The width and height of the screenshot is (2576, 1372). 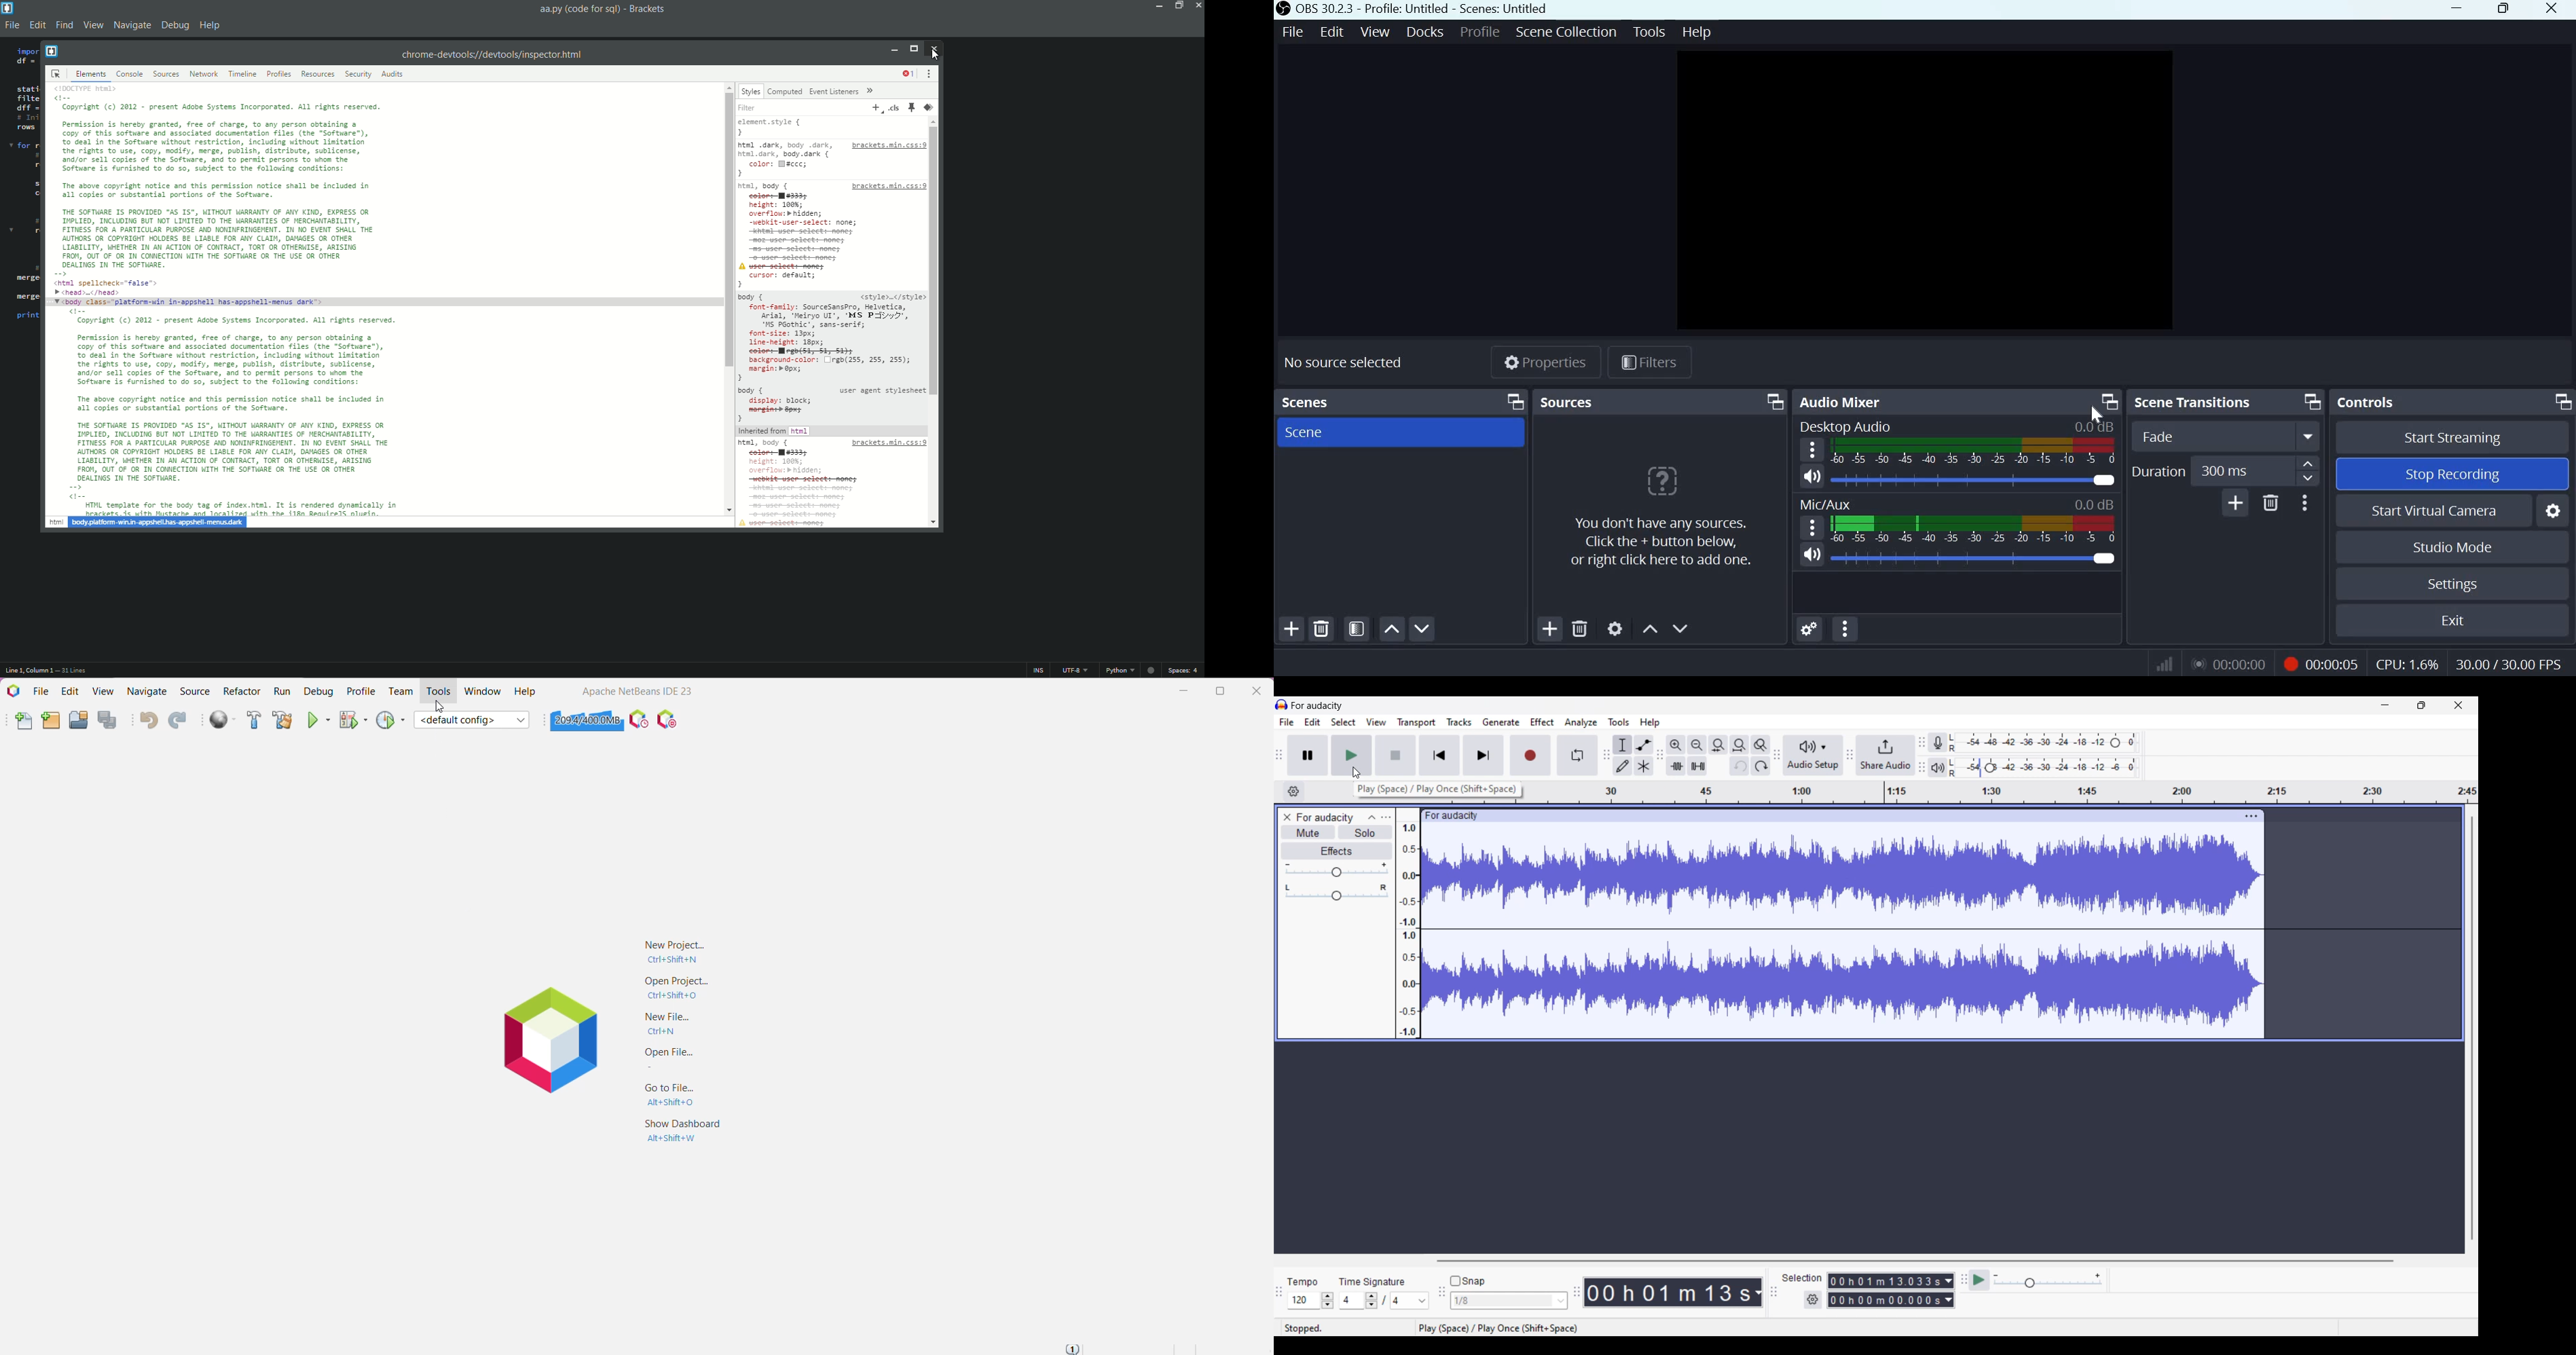 I want to click on Tools menu, so click(x=1619, y=722).